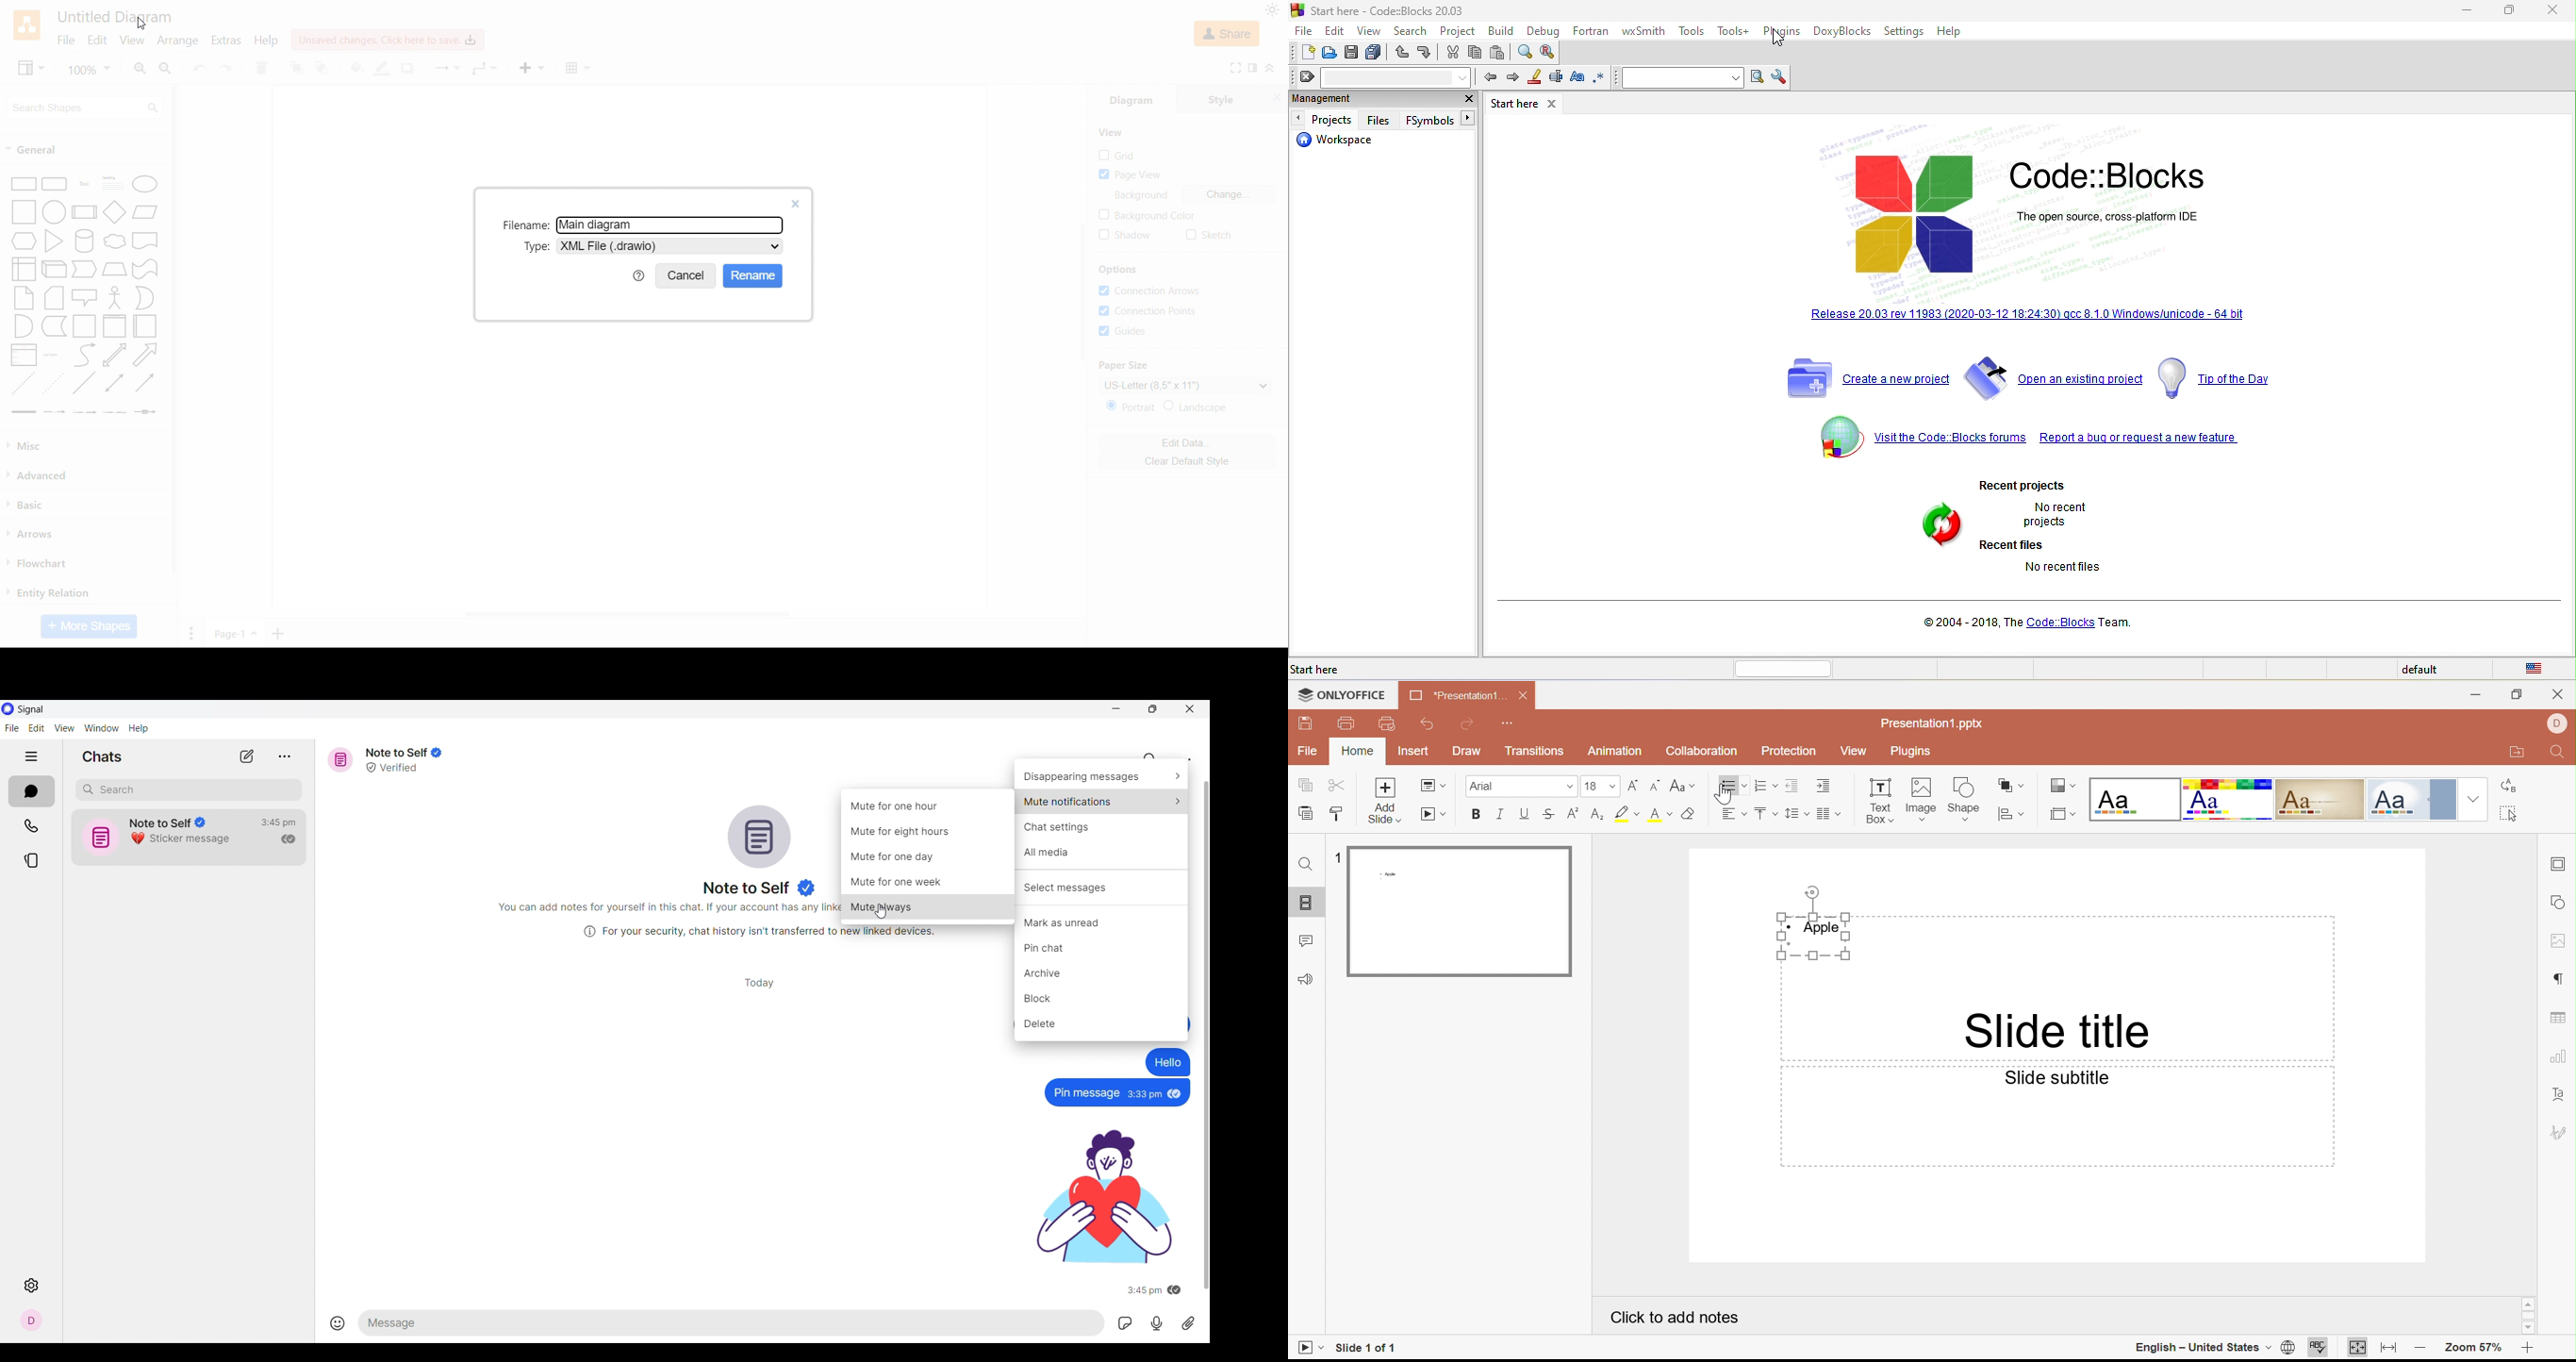 Image resolution: width=2576 pixels, height=1372 pixels. What do you see at coordinates (2056, 1079) in the screenshot?
I see `Slide subtitle` at bounding box center [2056, 1079].